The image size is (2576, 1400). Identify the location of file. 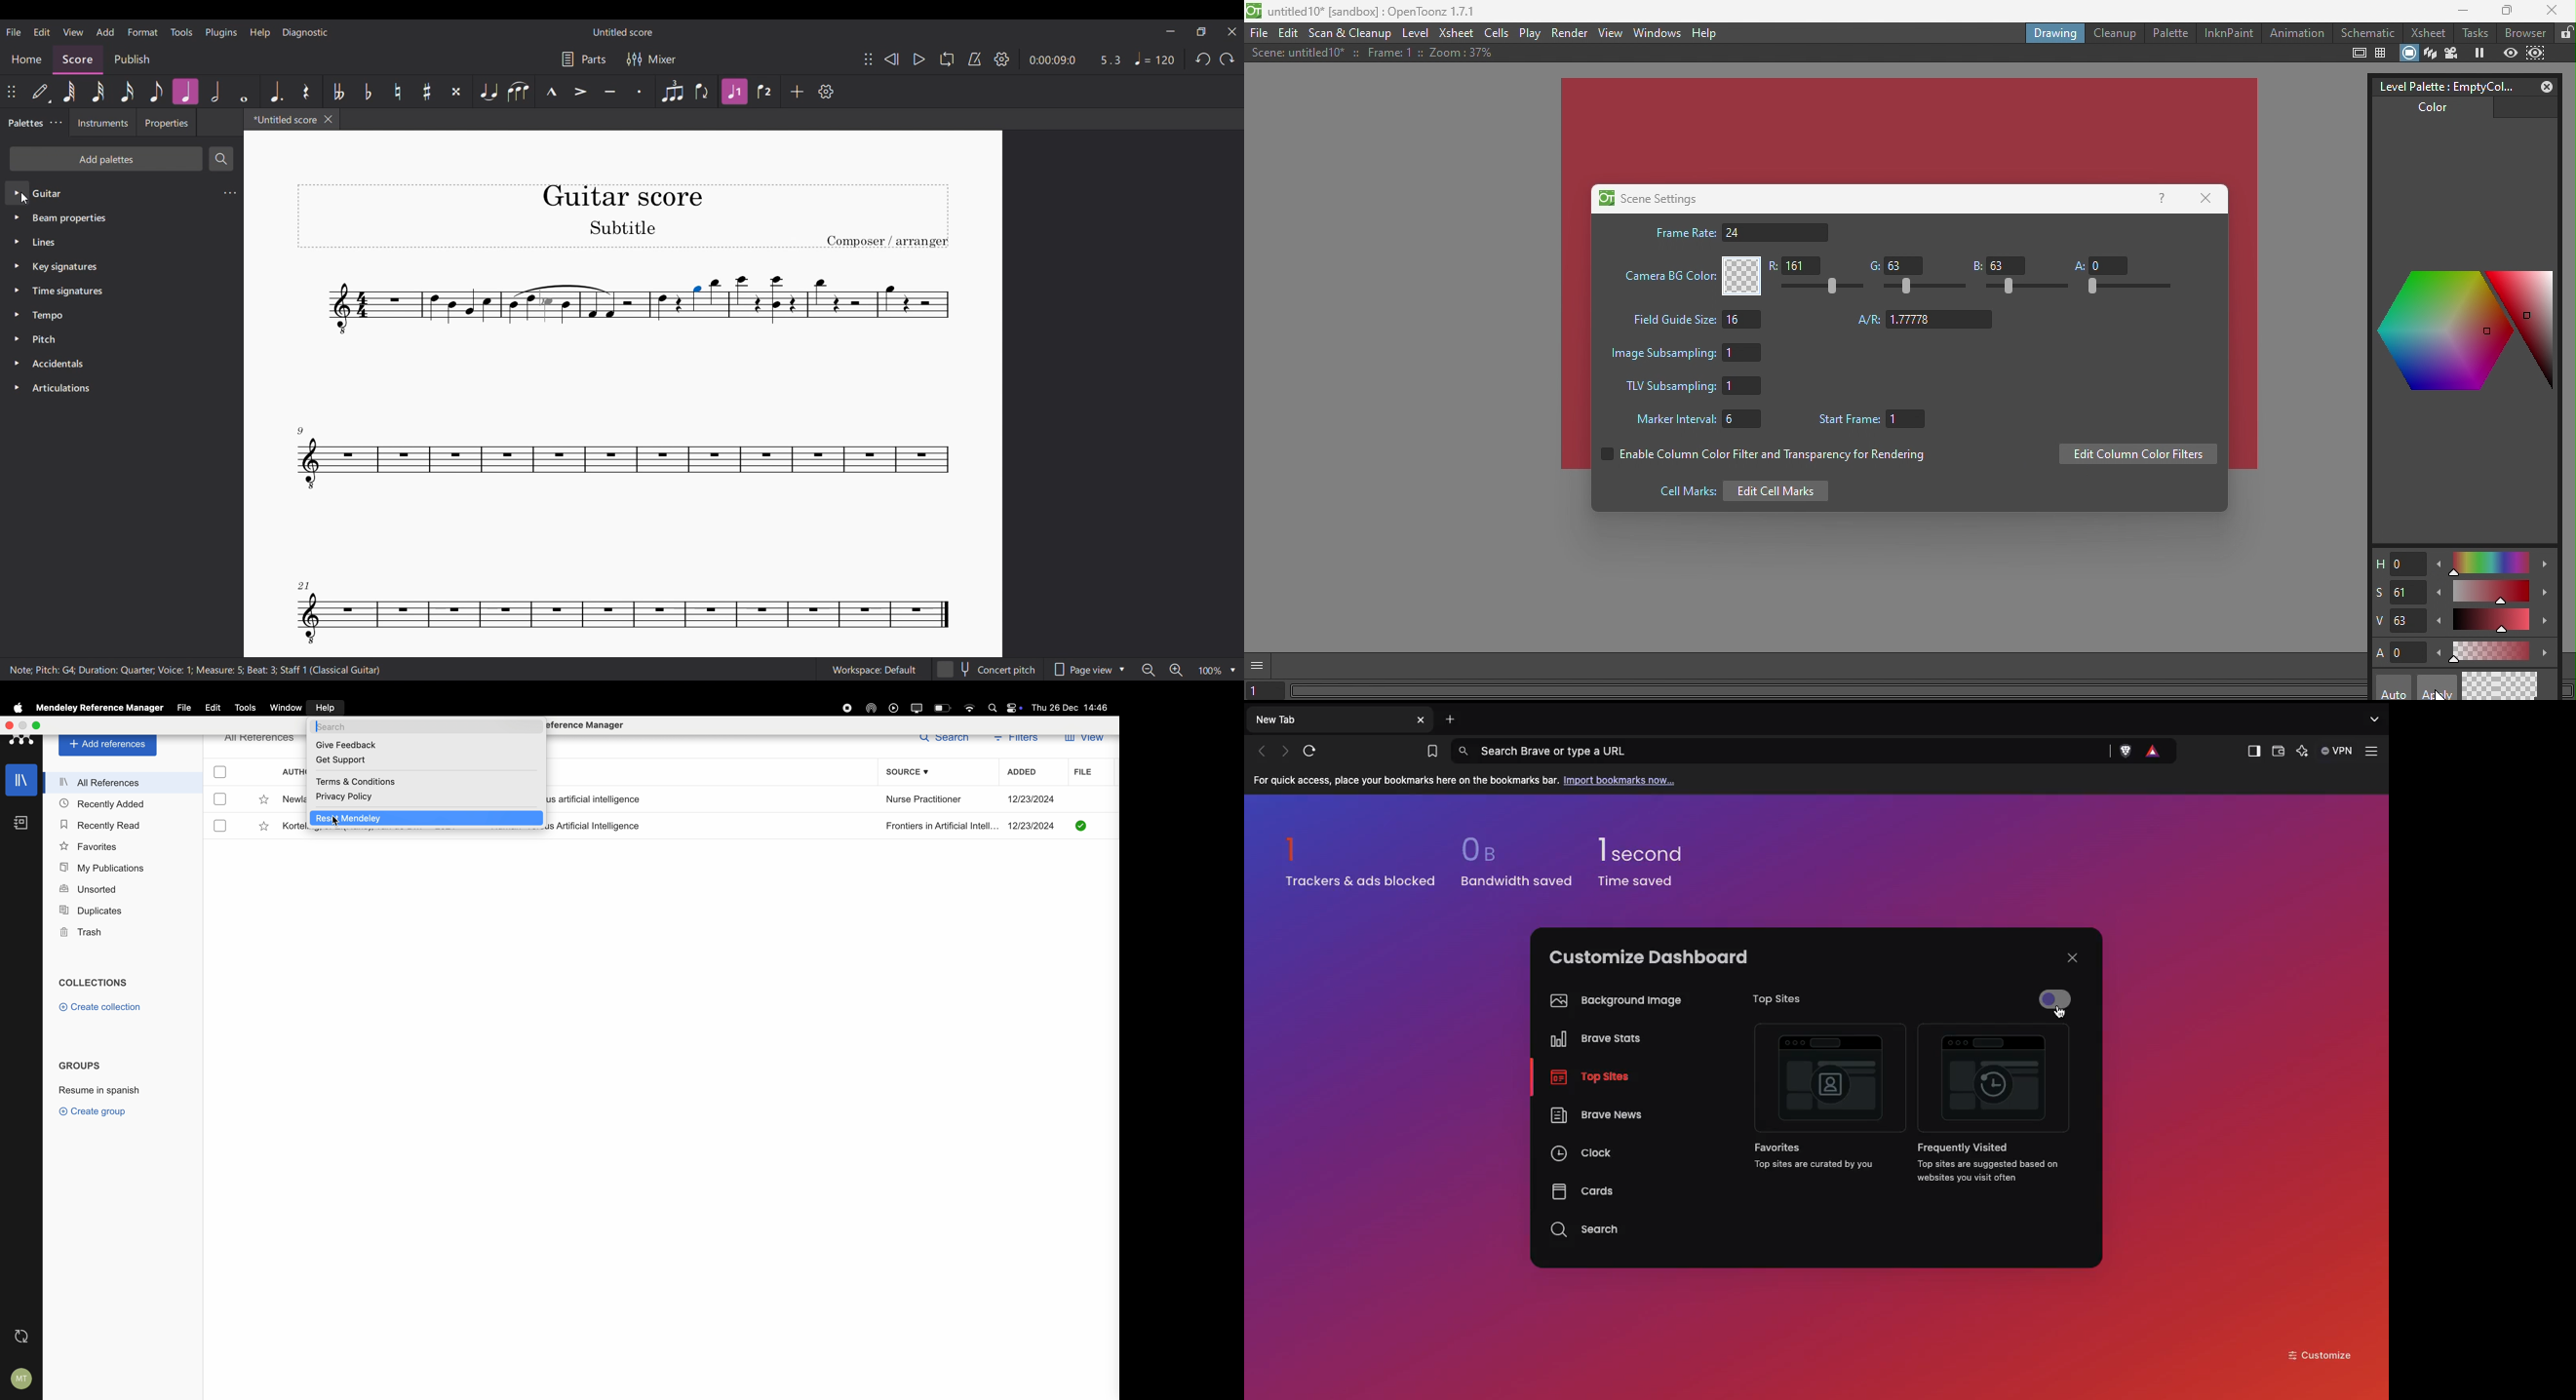
(1089, 771).